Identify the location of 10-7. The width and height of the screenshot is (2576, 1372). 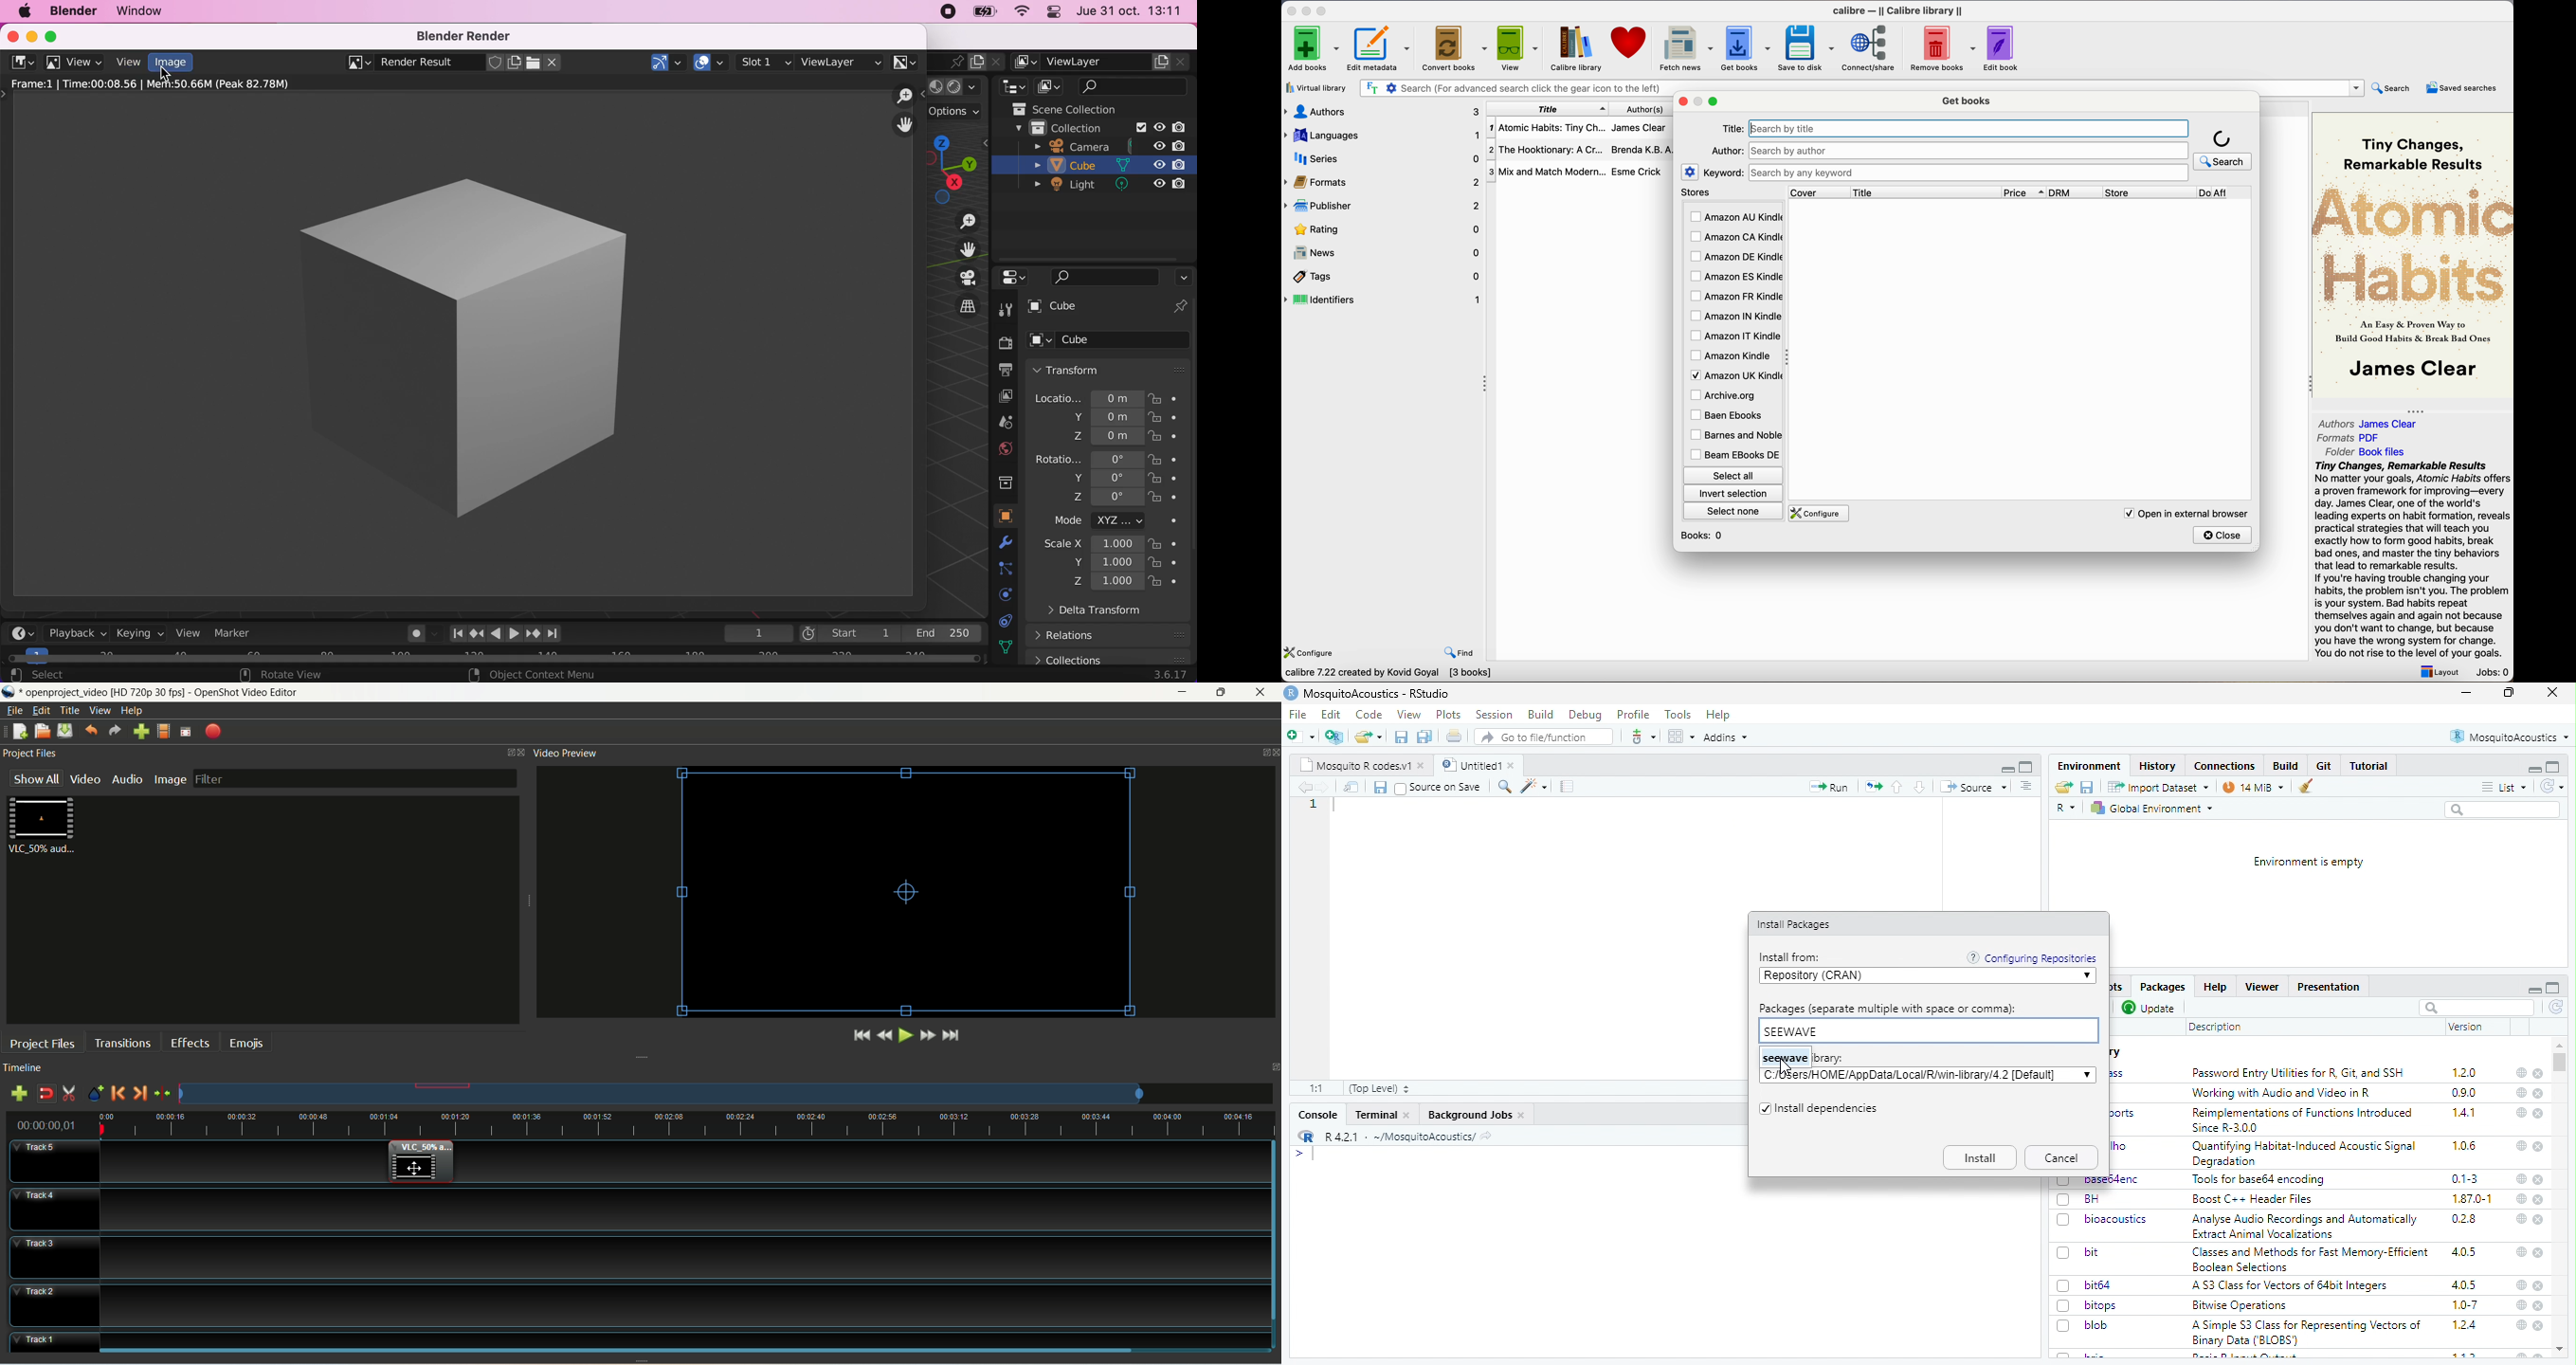
(2466, 1305).